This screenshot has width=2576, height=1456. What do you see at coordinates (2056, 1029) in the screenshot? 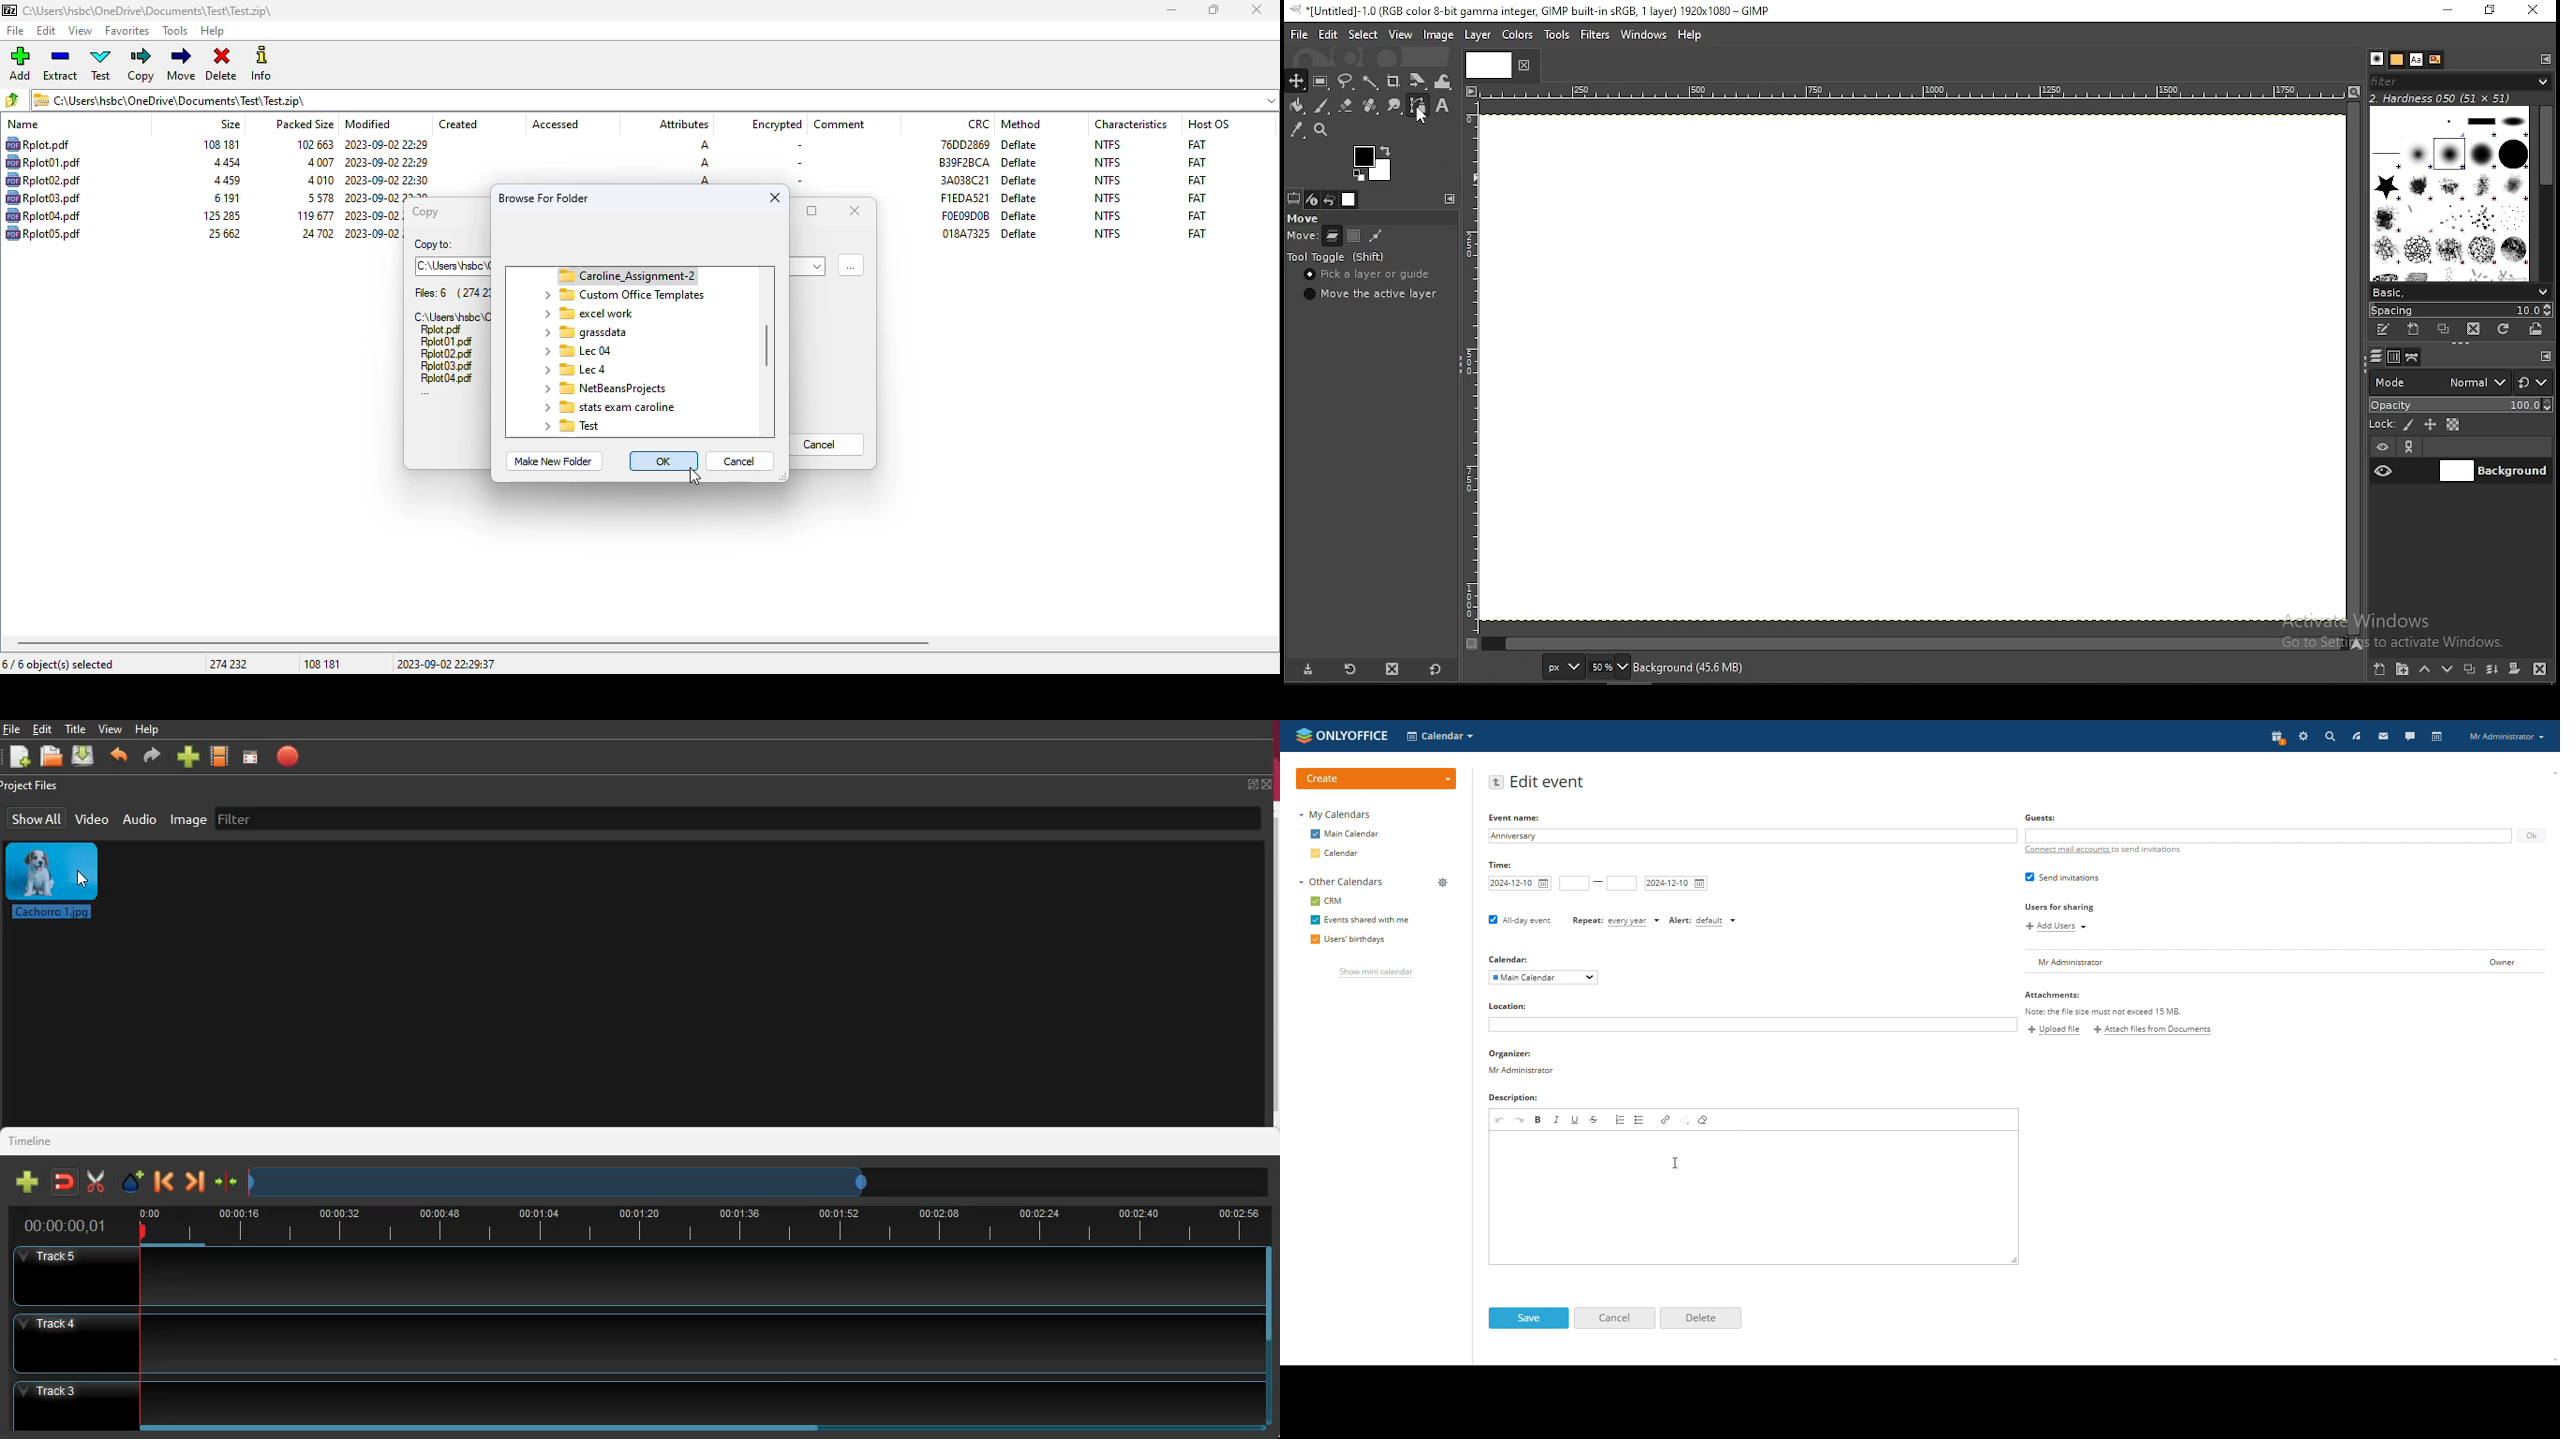
I see `upload file` at bounding box center [2056, 1029].